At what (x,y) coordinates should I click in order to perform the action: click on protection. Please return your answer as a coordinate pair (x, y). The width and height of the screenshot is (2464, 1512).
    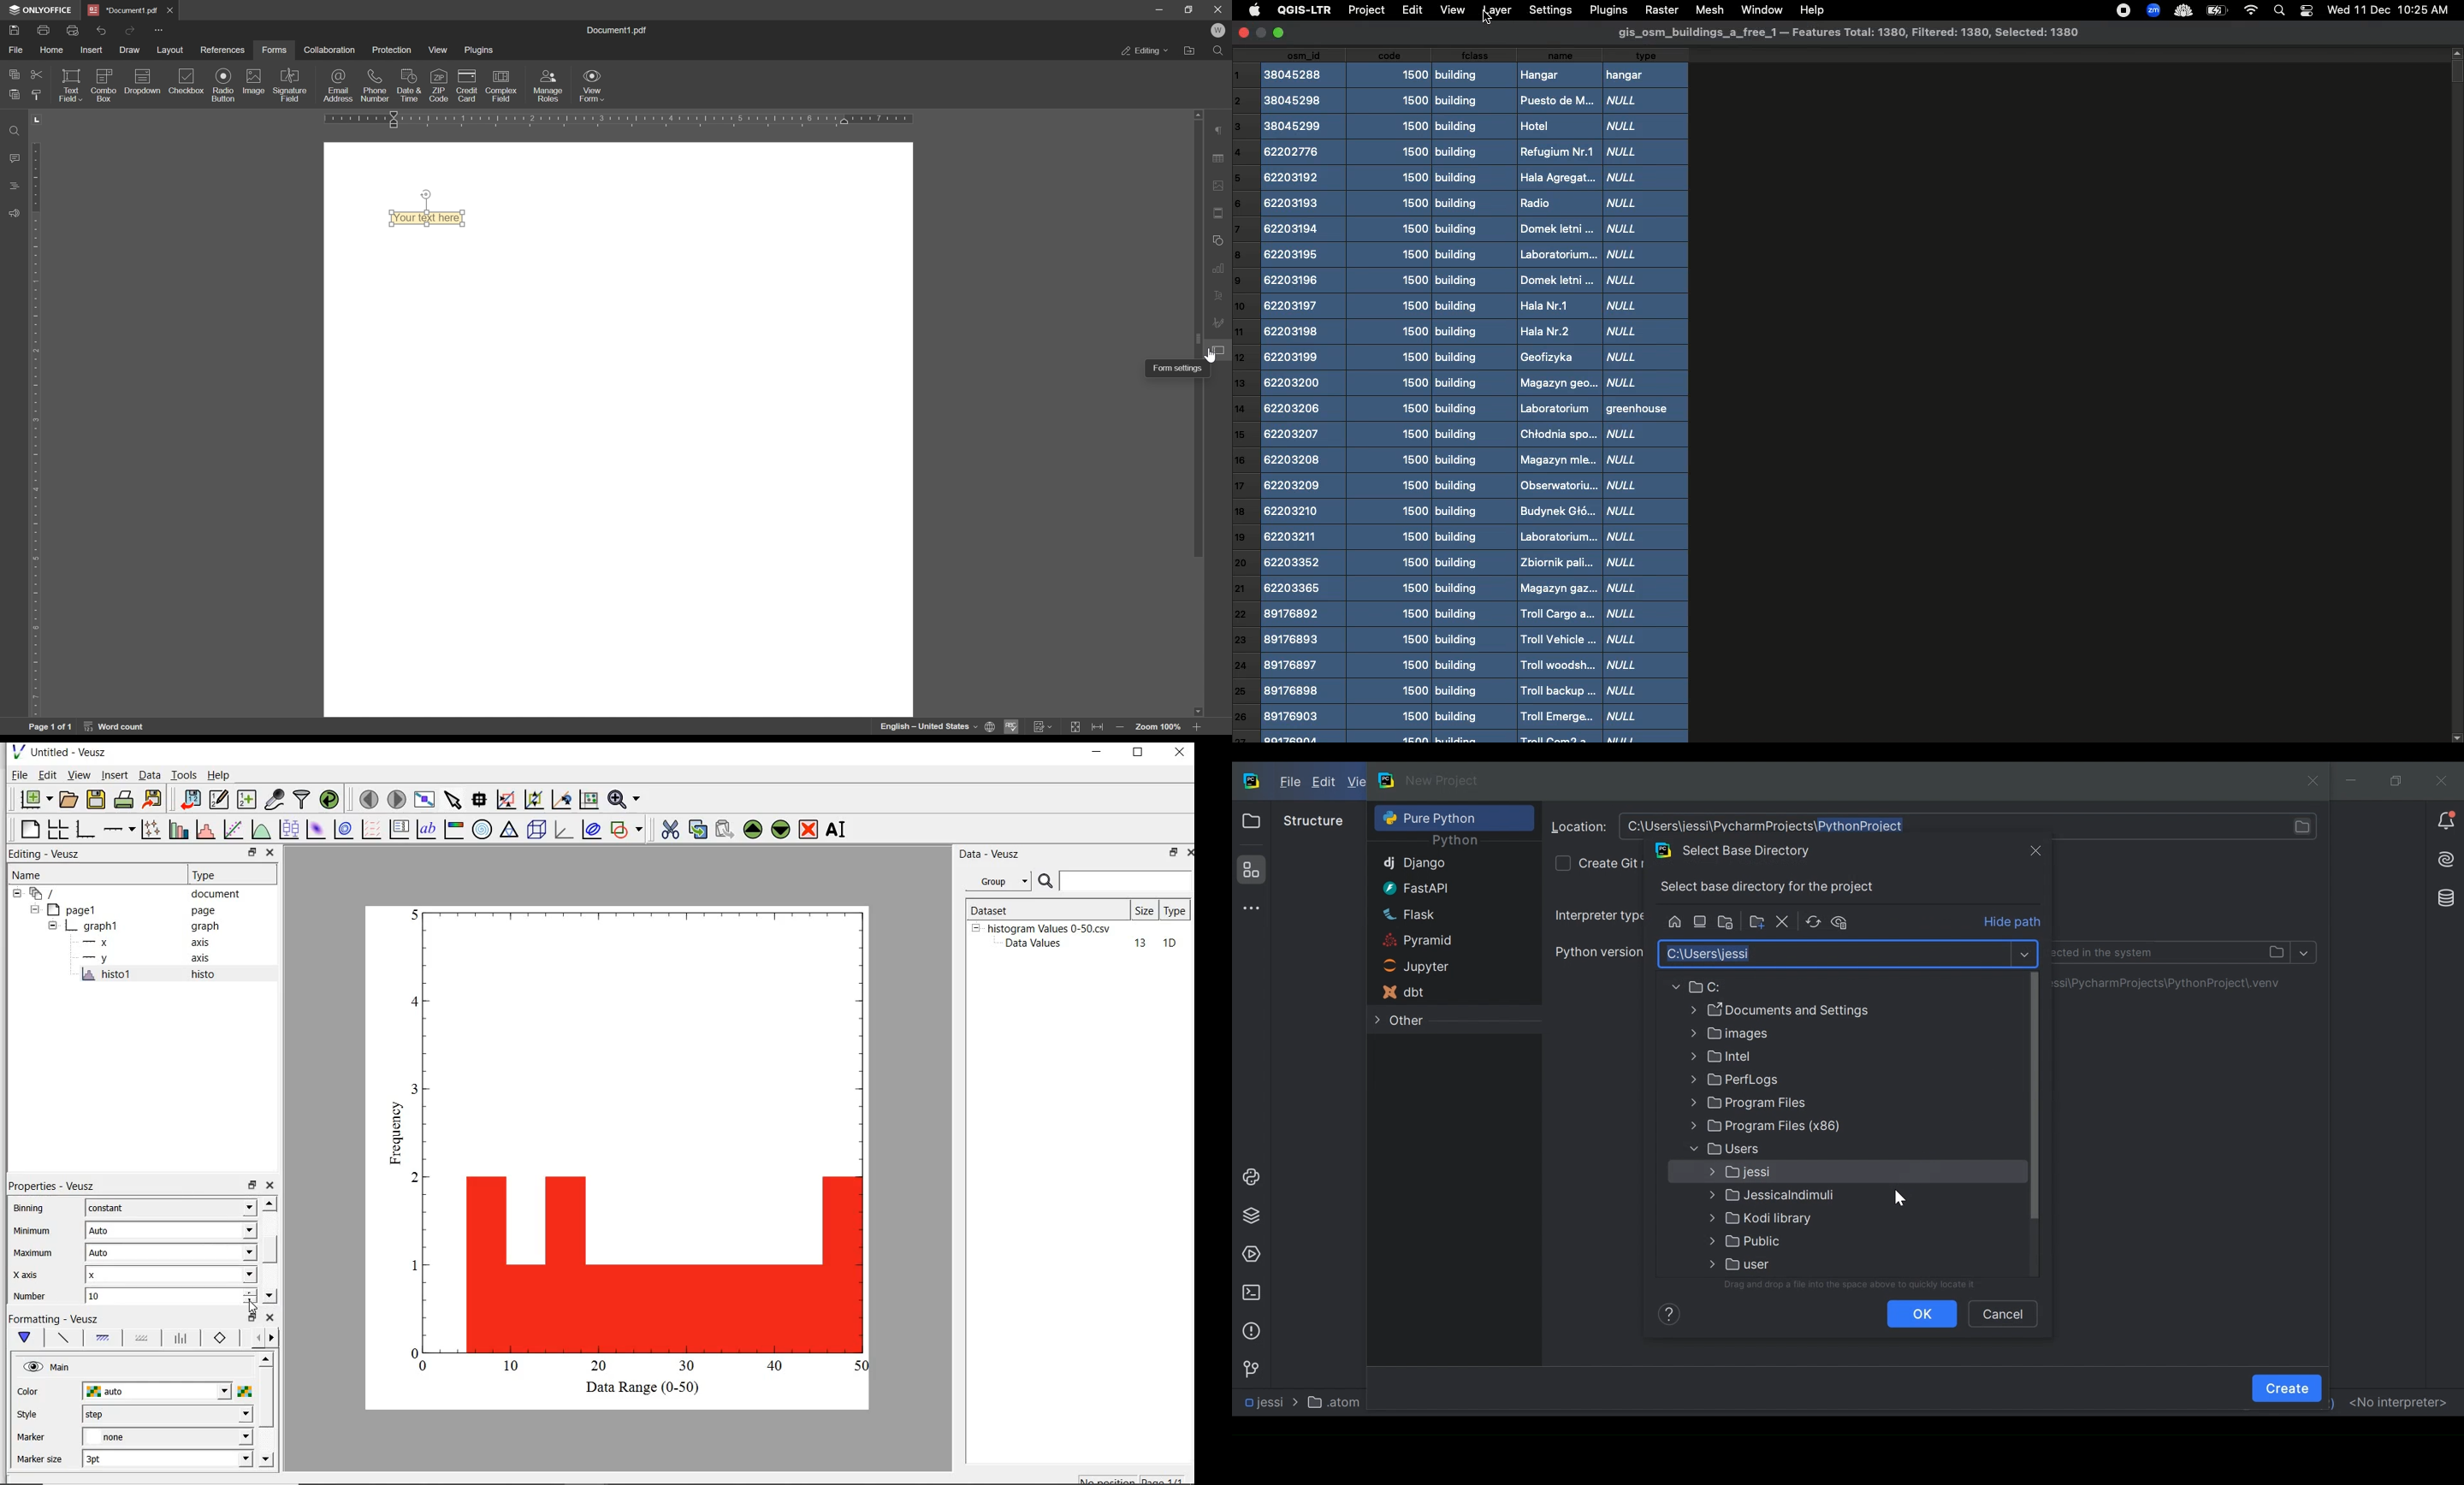
    Looking at the image, I should click on (393, 49).